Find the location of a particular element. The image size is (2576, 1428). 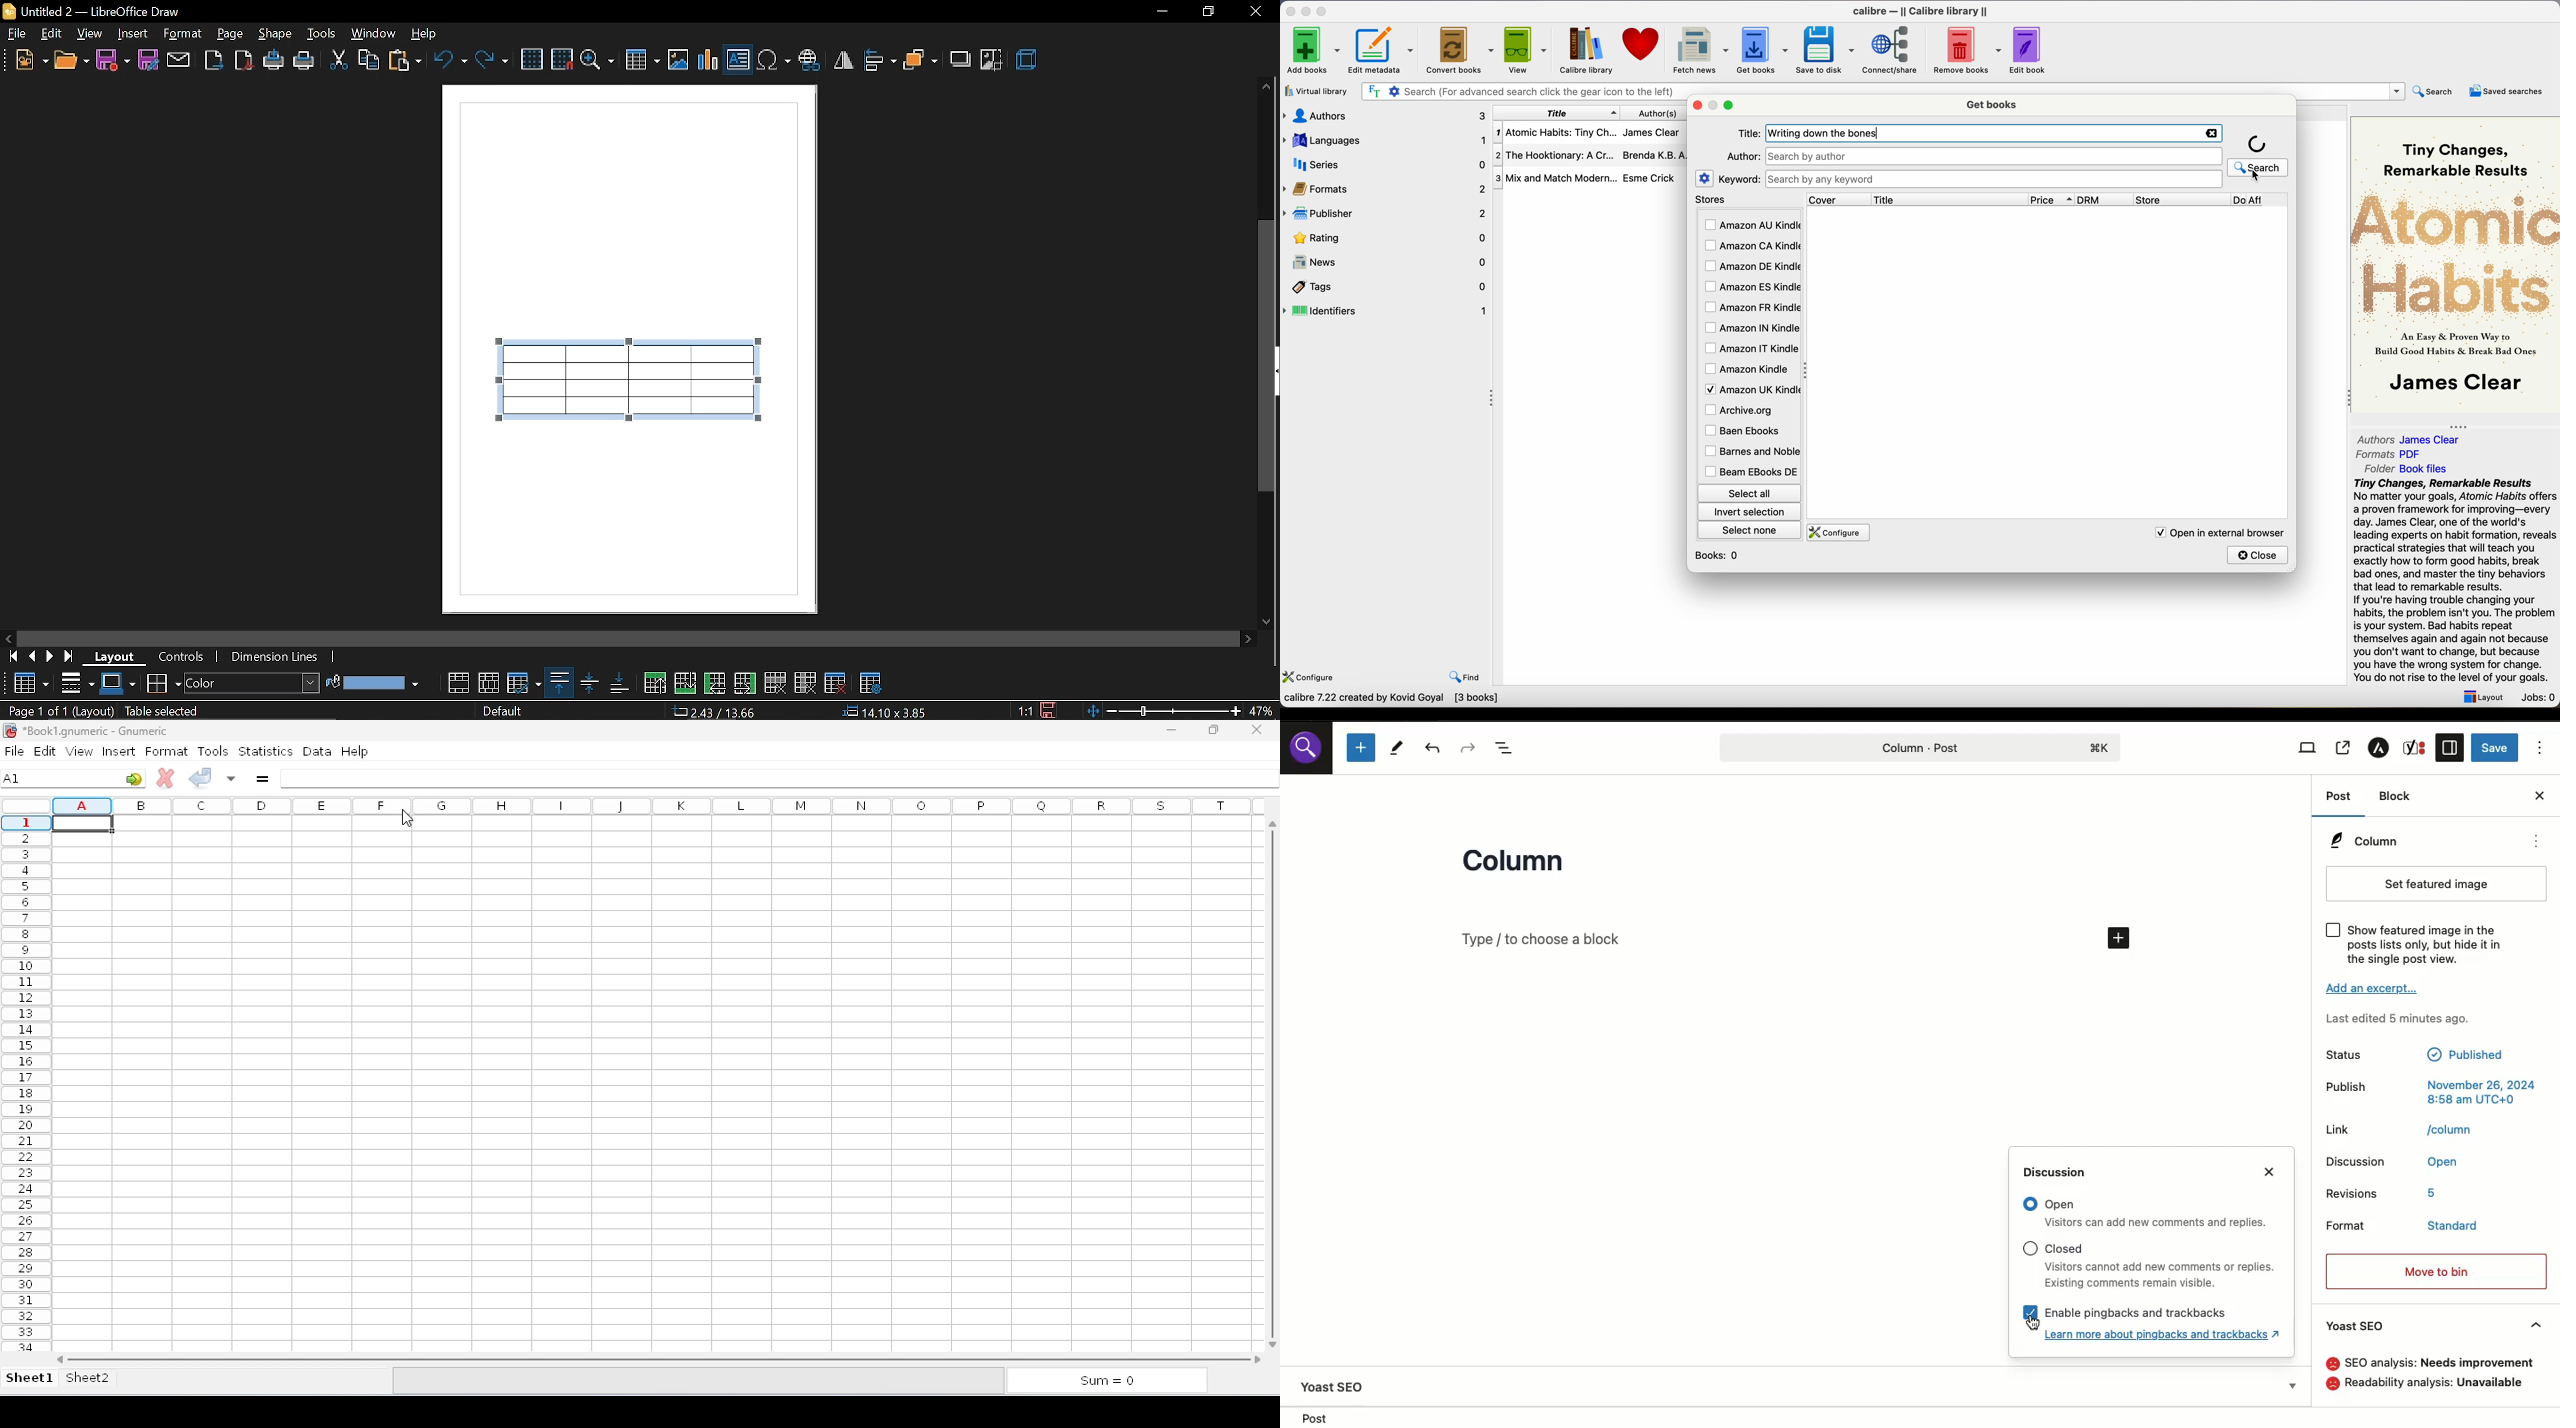

Close is located at coordinates (2269, 1171).